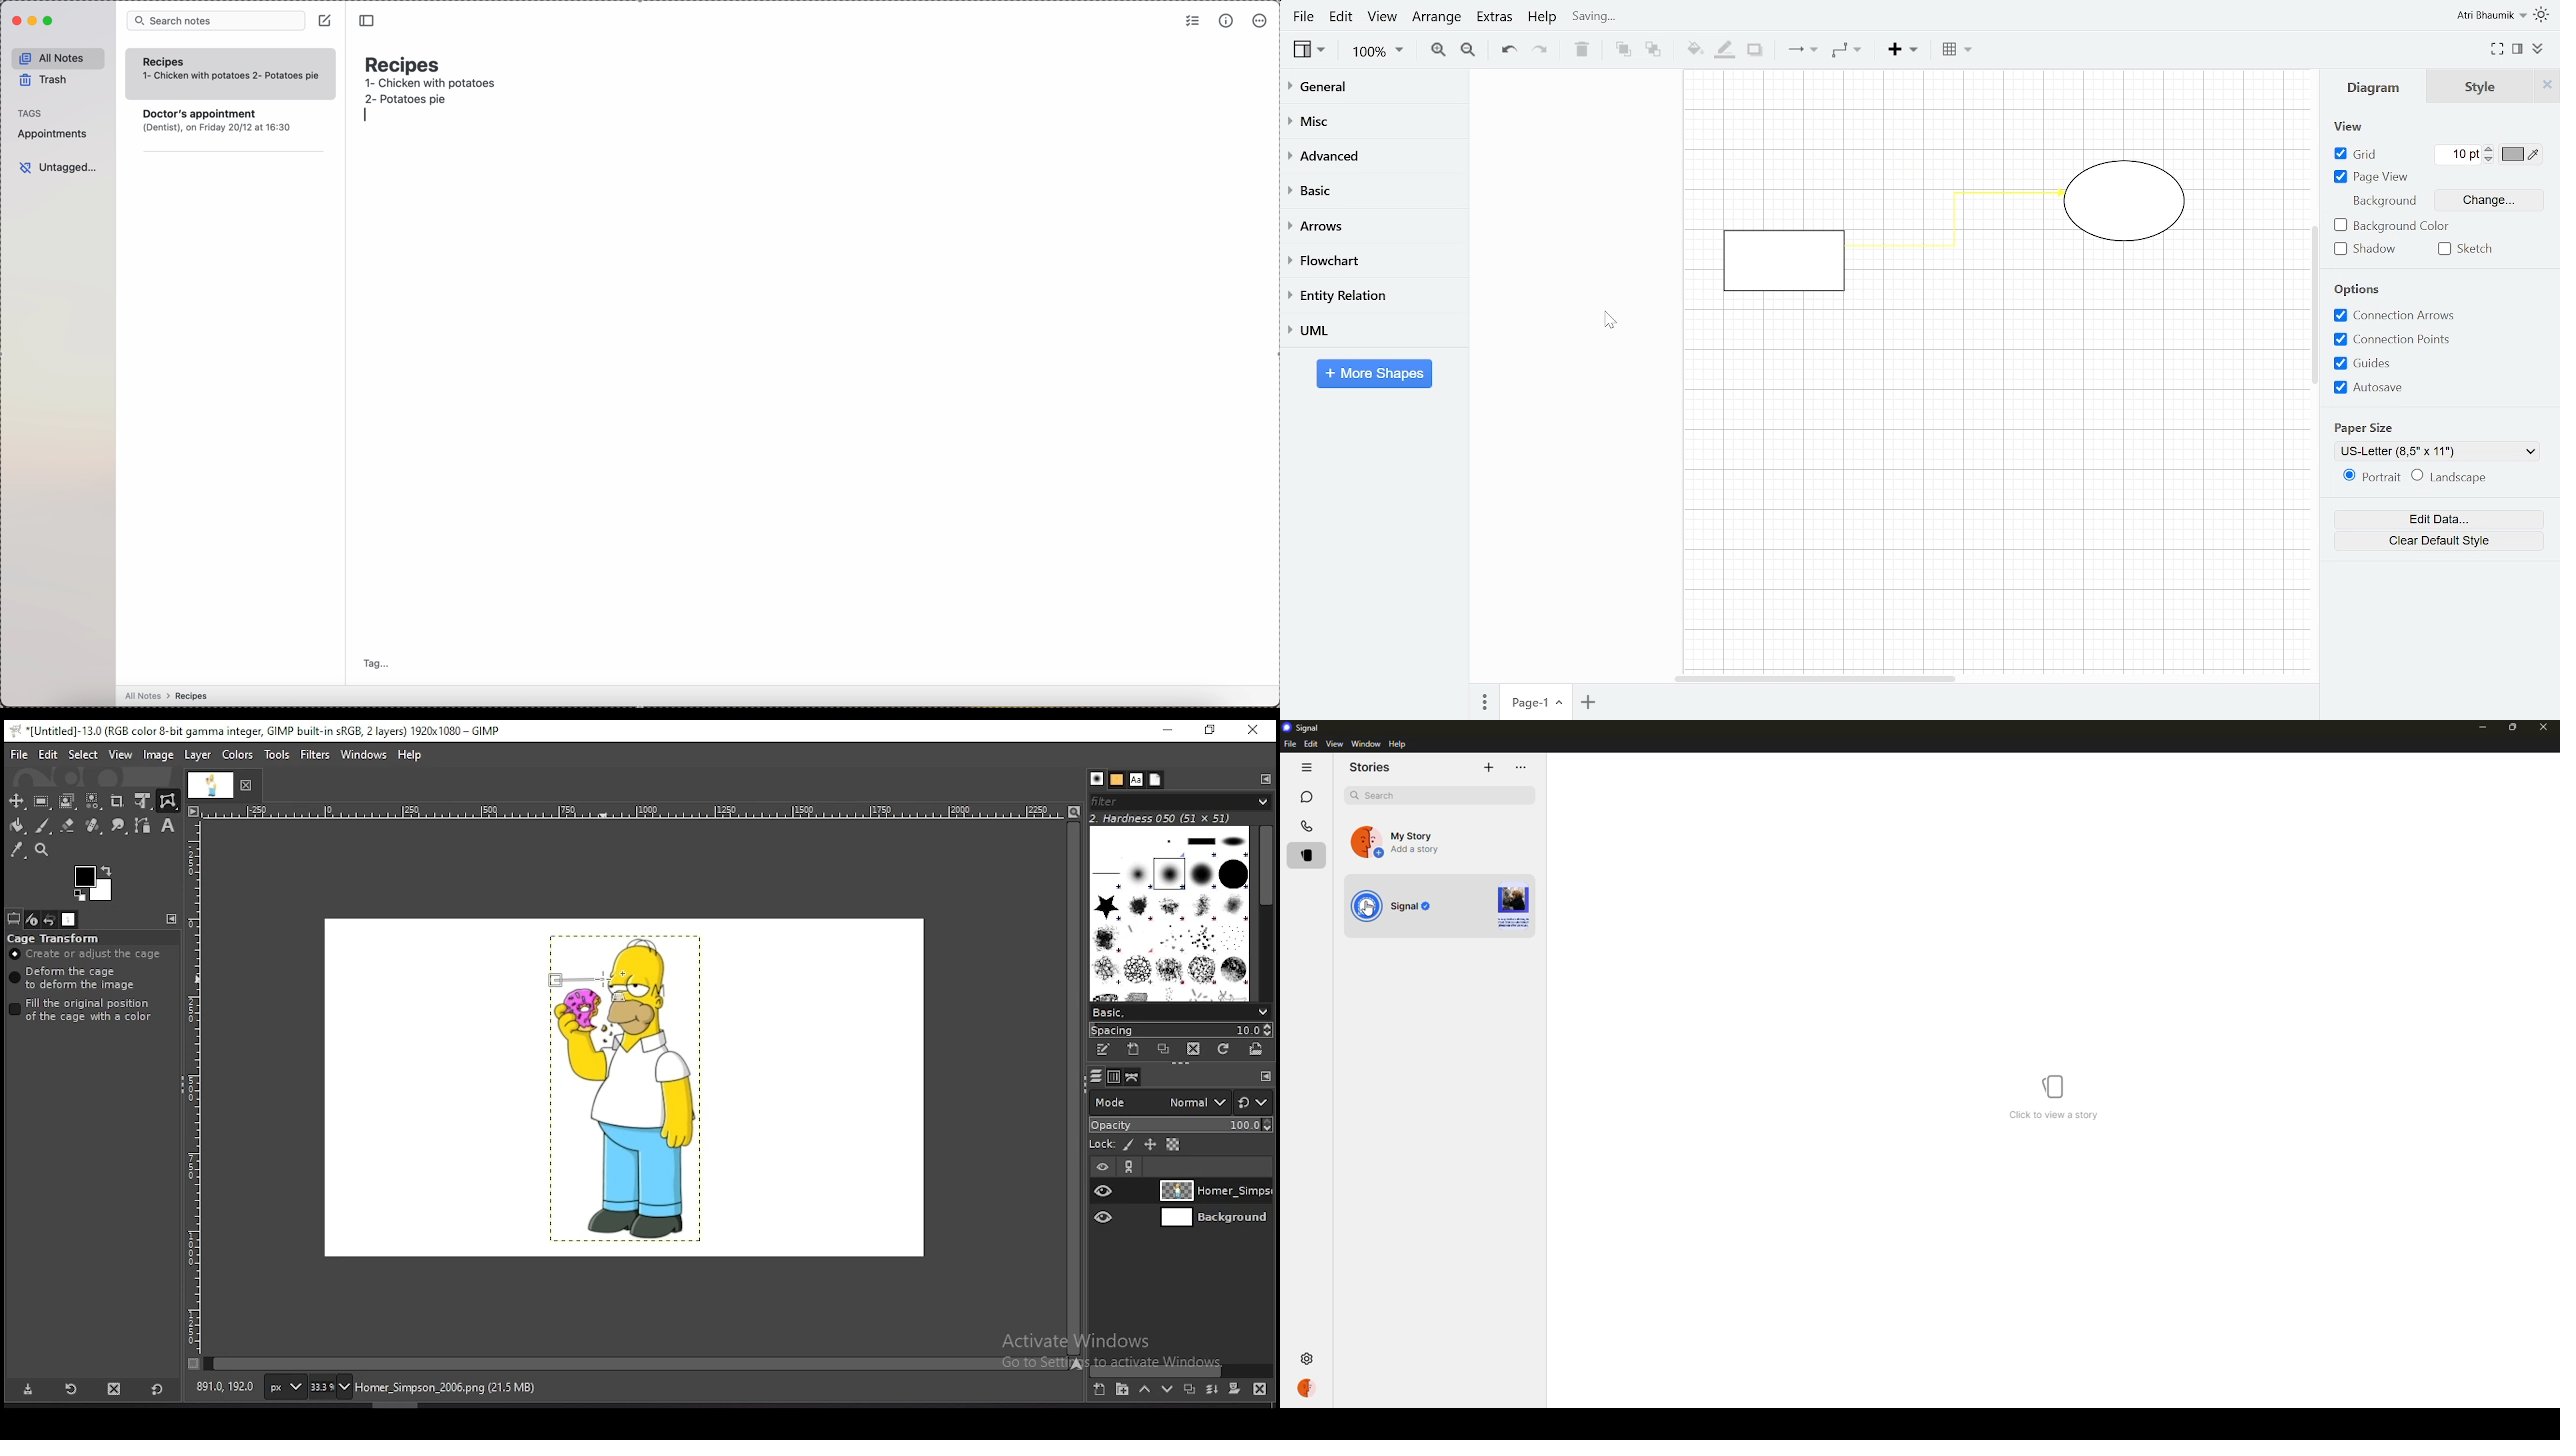 The height and width of the screenshot is (1456, 2576). What do you see at coordinates (17, 849) in the screenshot?
I see `color picker tool` at bounding box center [17, 849].